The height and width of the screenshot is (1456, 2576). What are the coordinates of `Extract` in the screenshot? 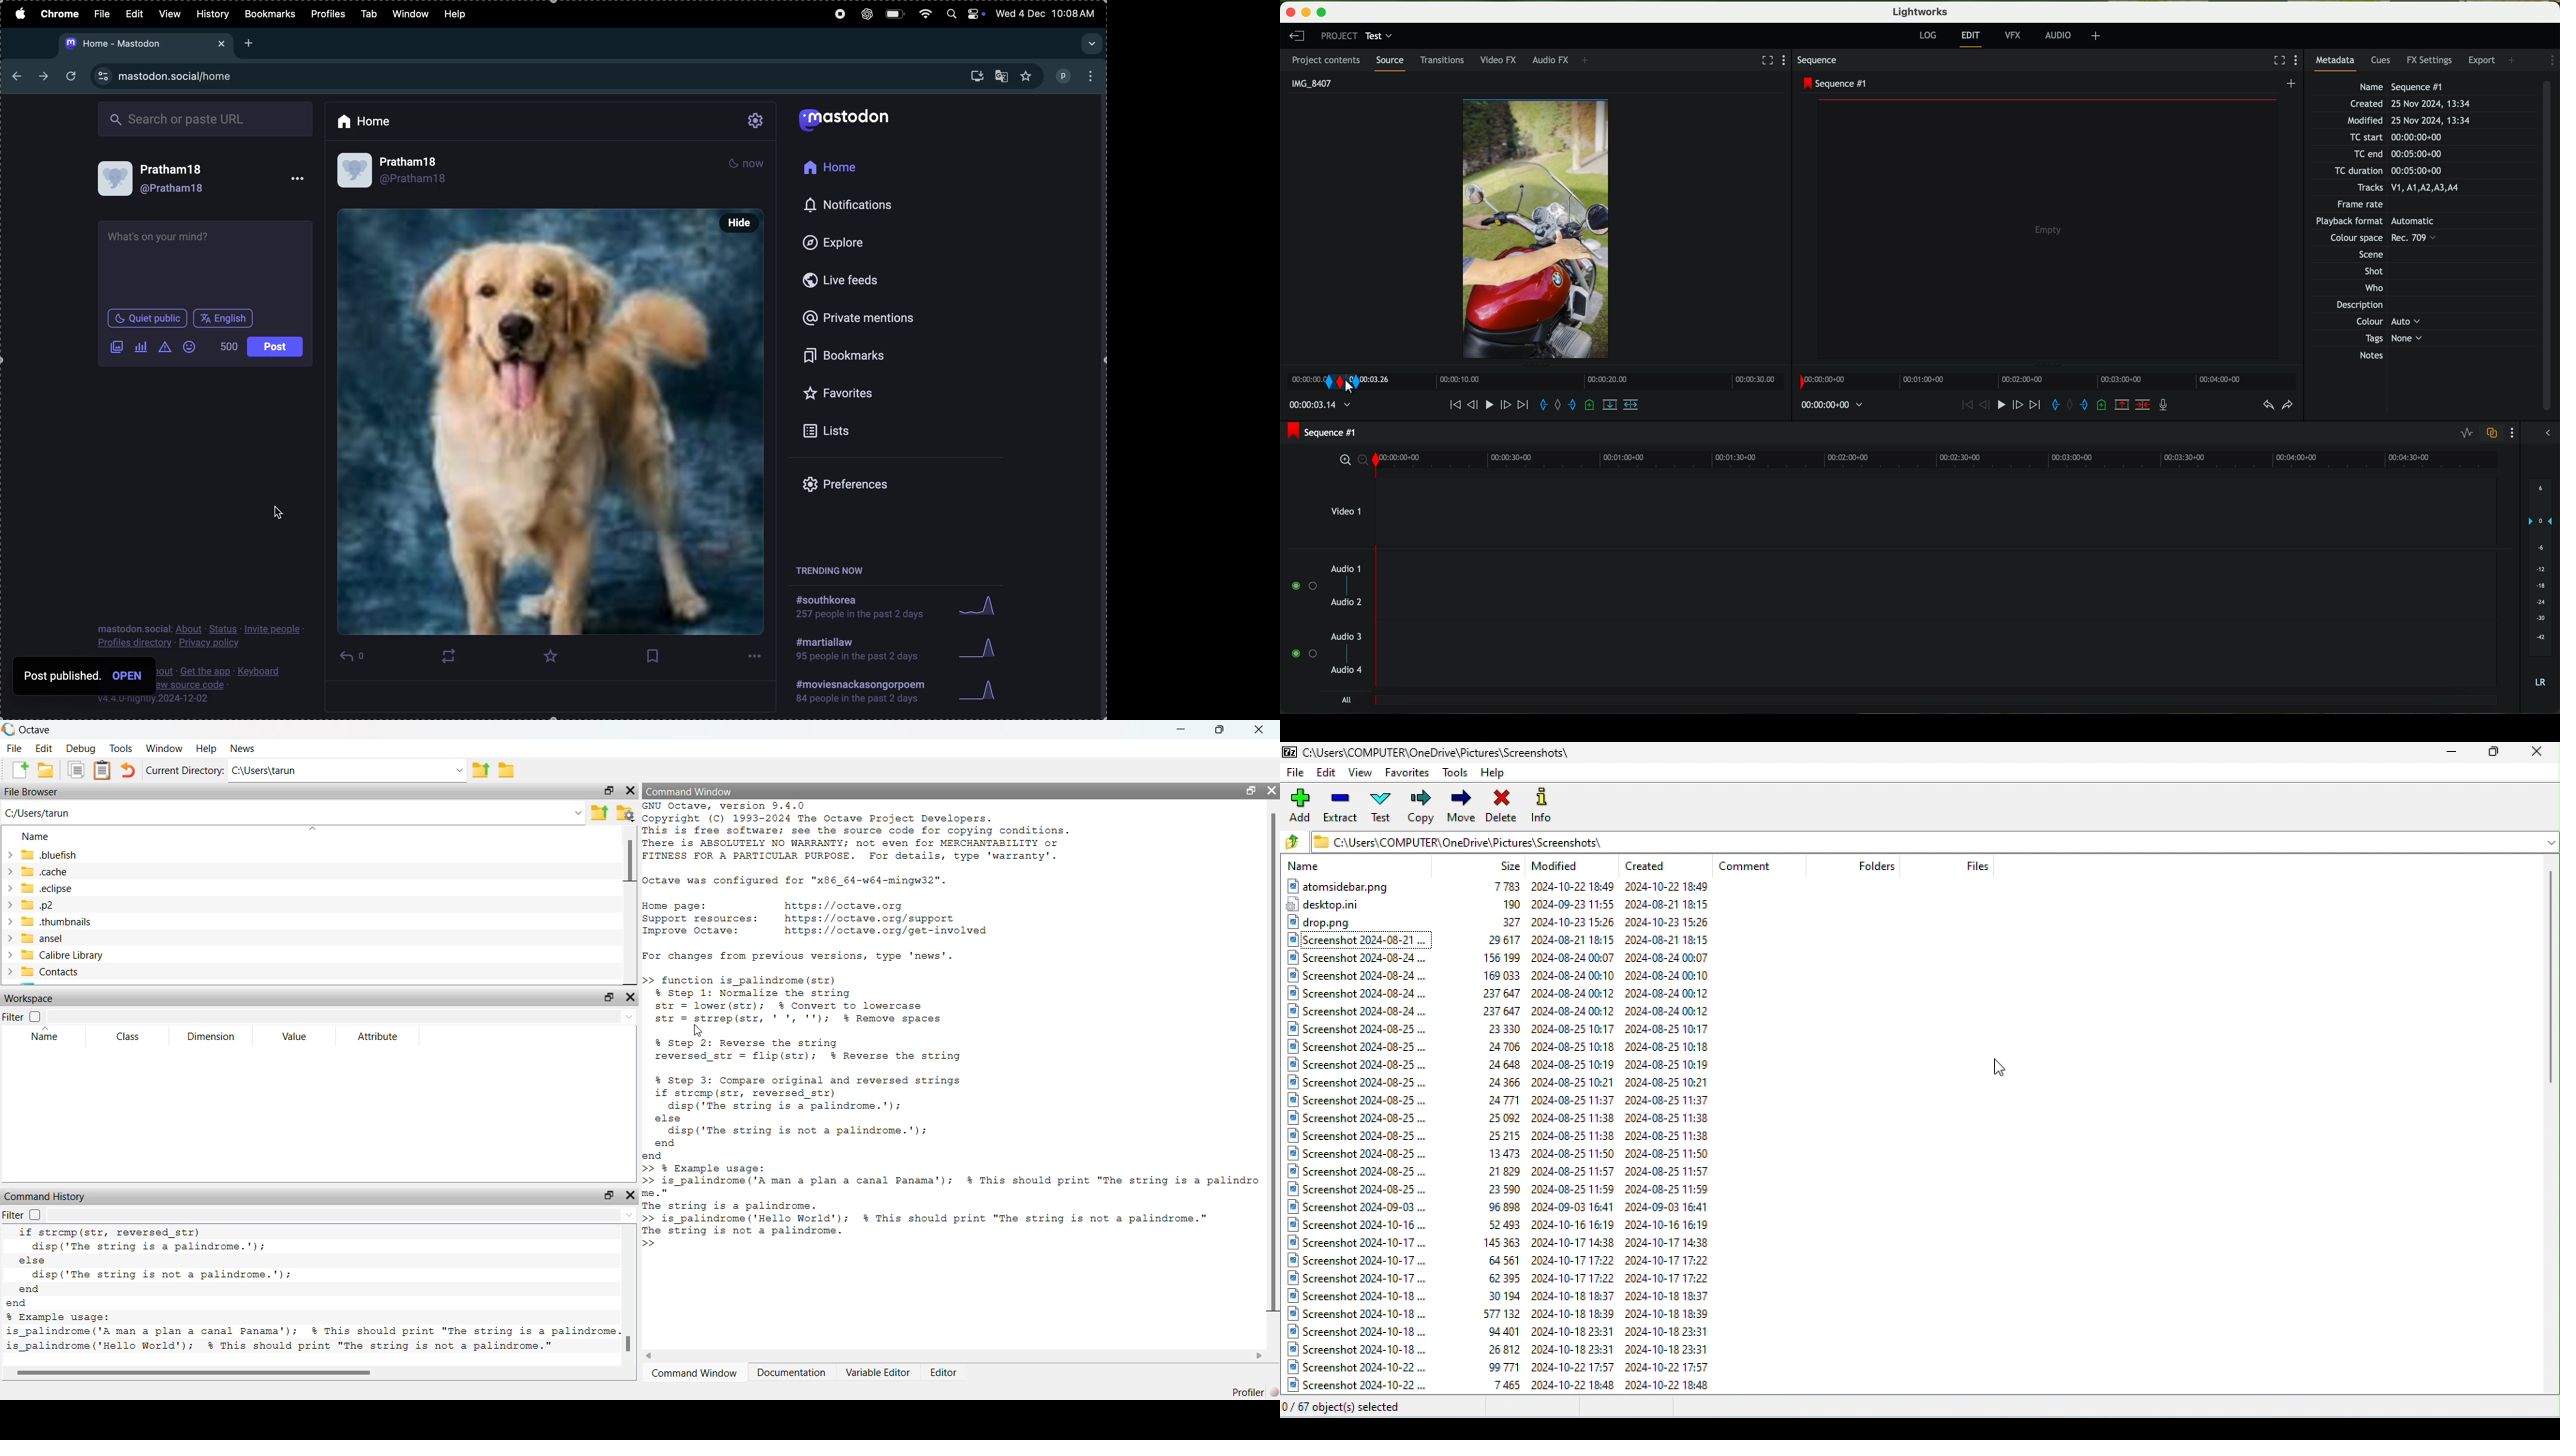 It's located at (1342, 809).